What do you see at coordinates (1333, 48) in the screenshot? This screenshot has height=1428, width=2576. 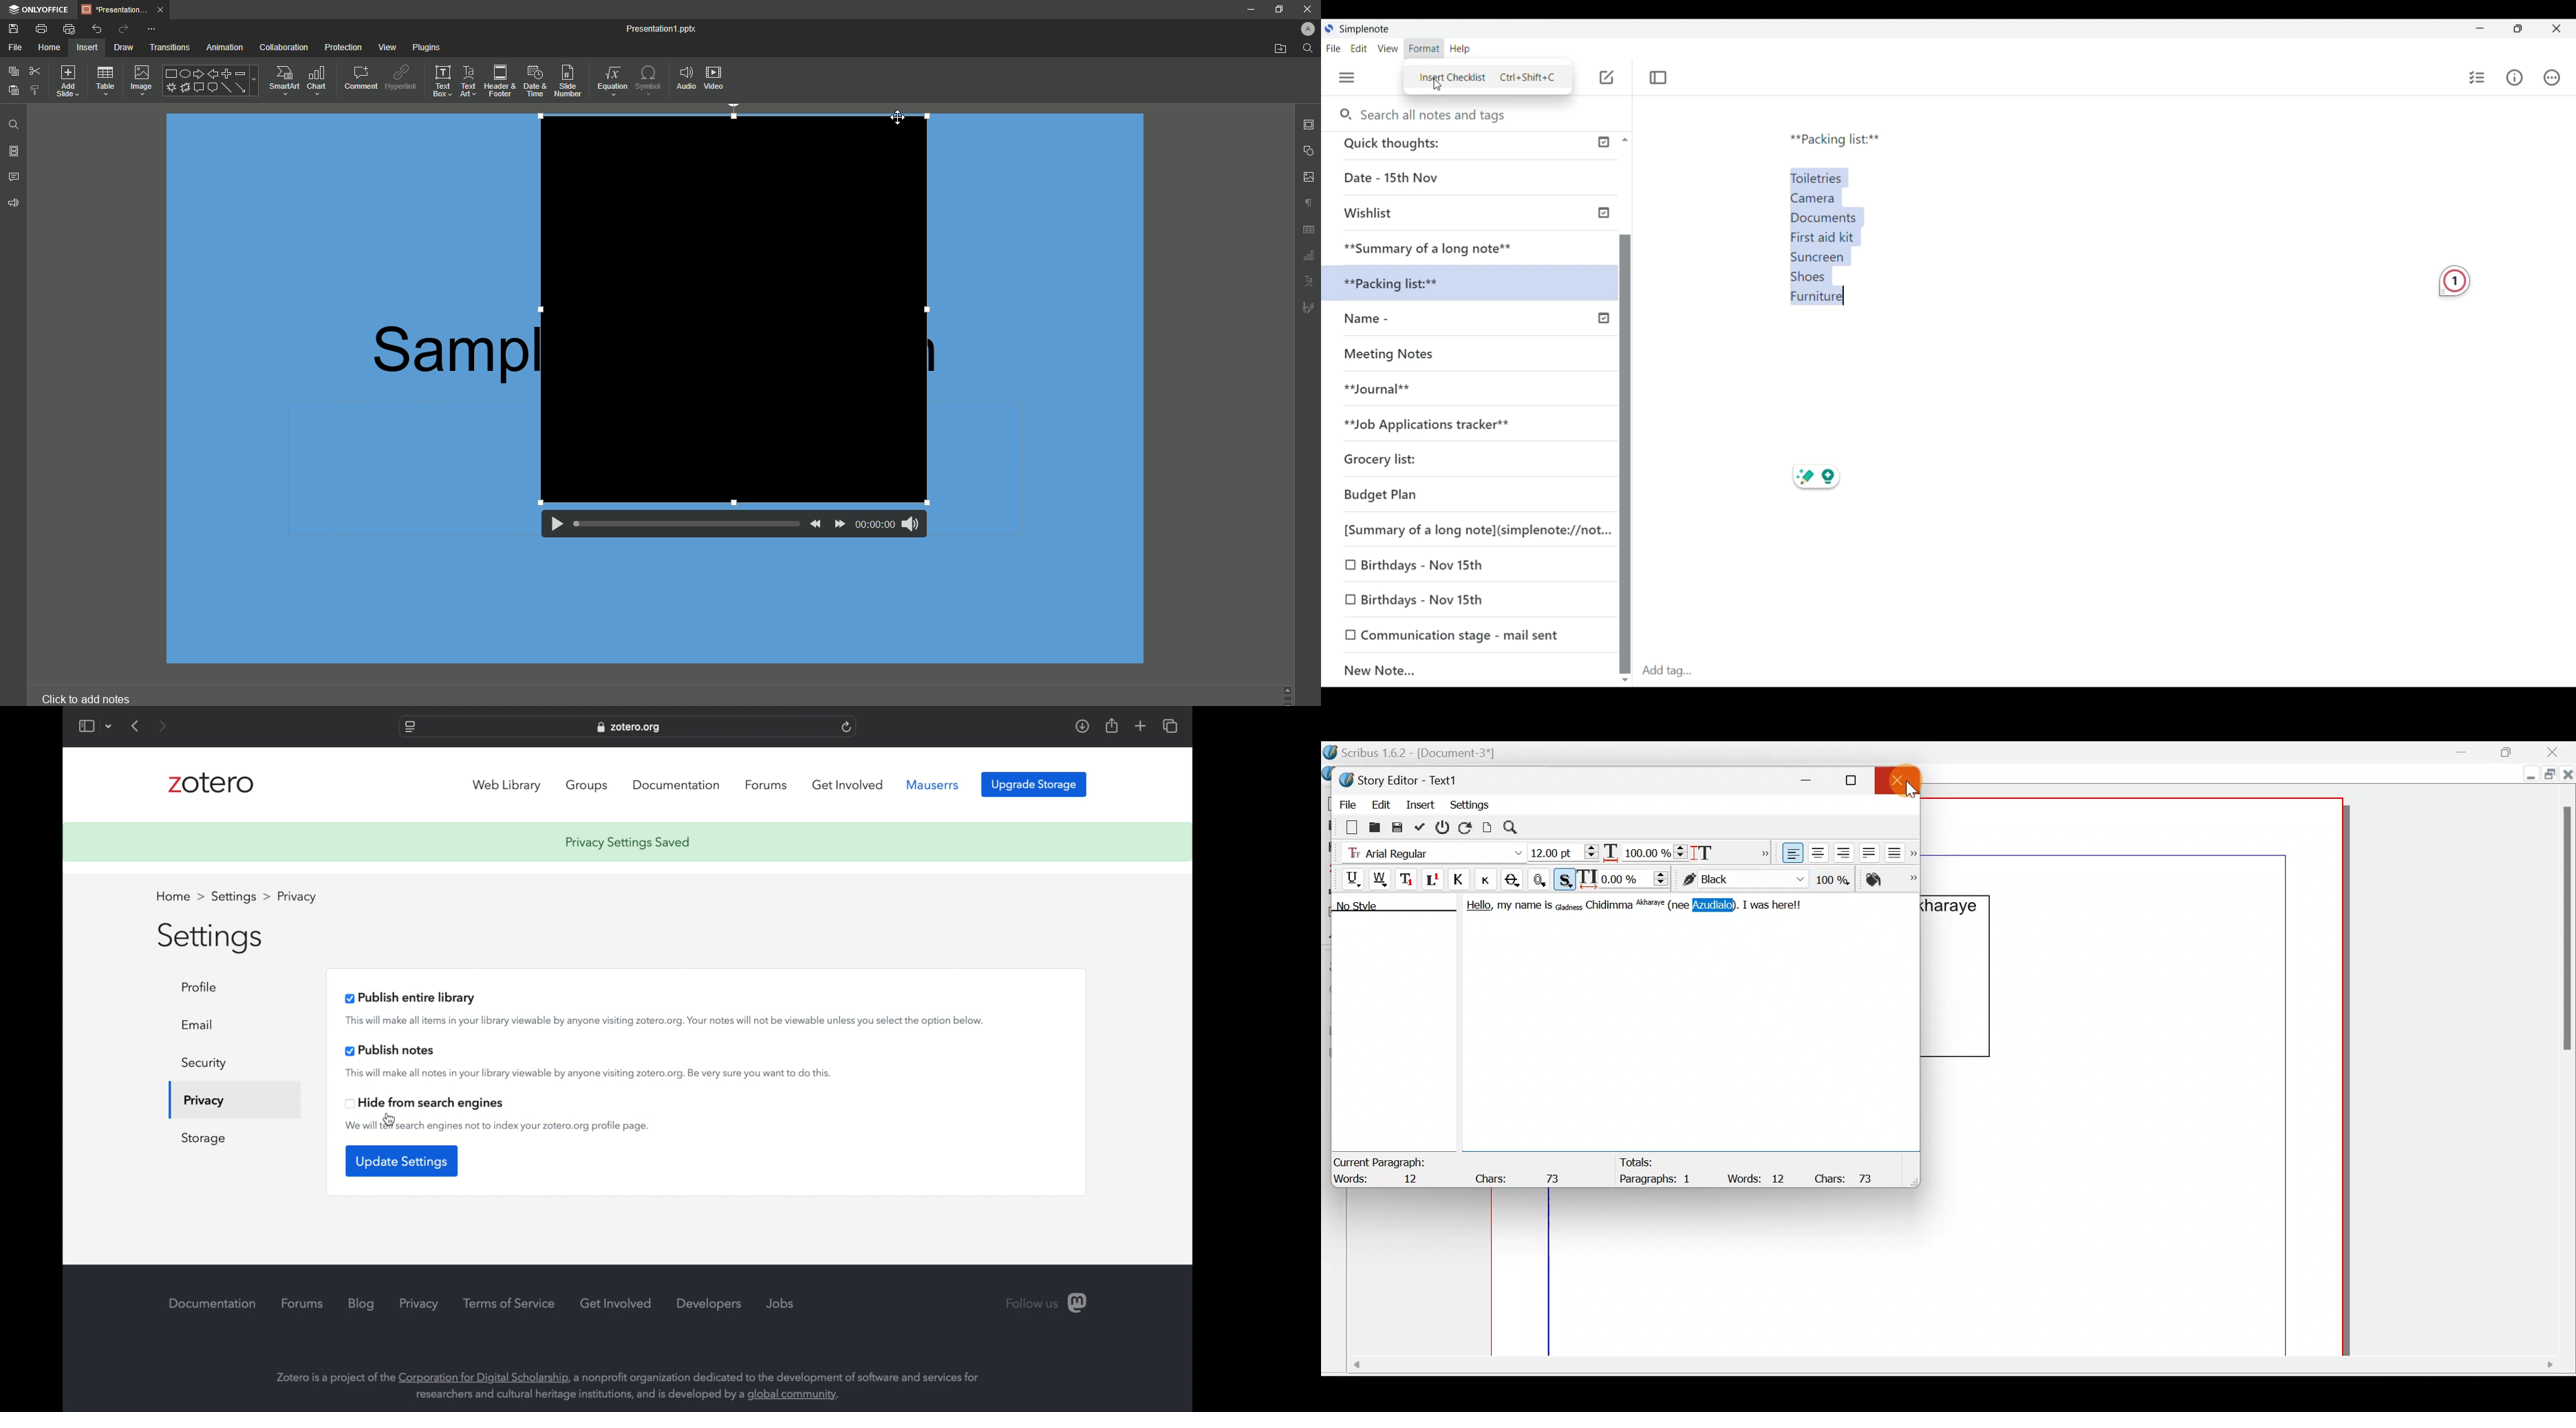 I see `File menu` at bounding box center [1333, 48].